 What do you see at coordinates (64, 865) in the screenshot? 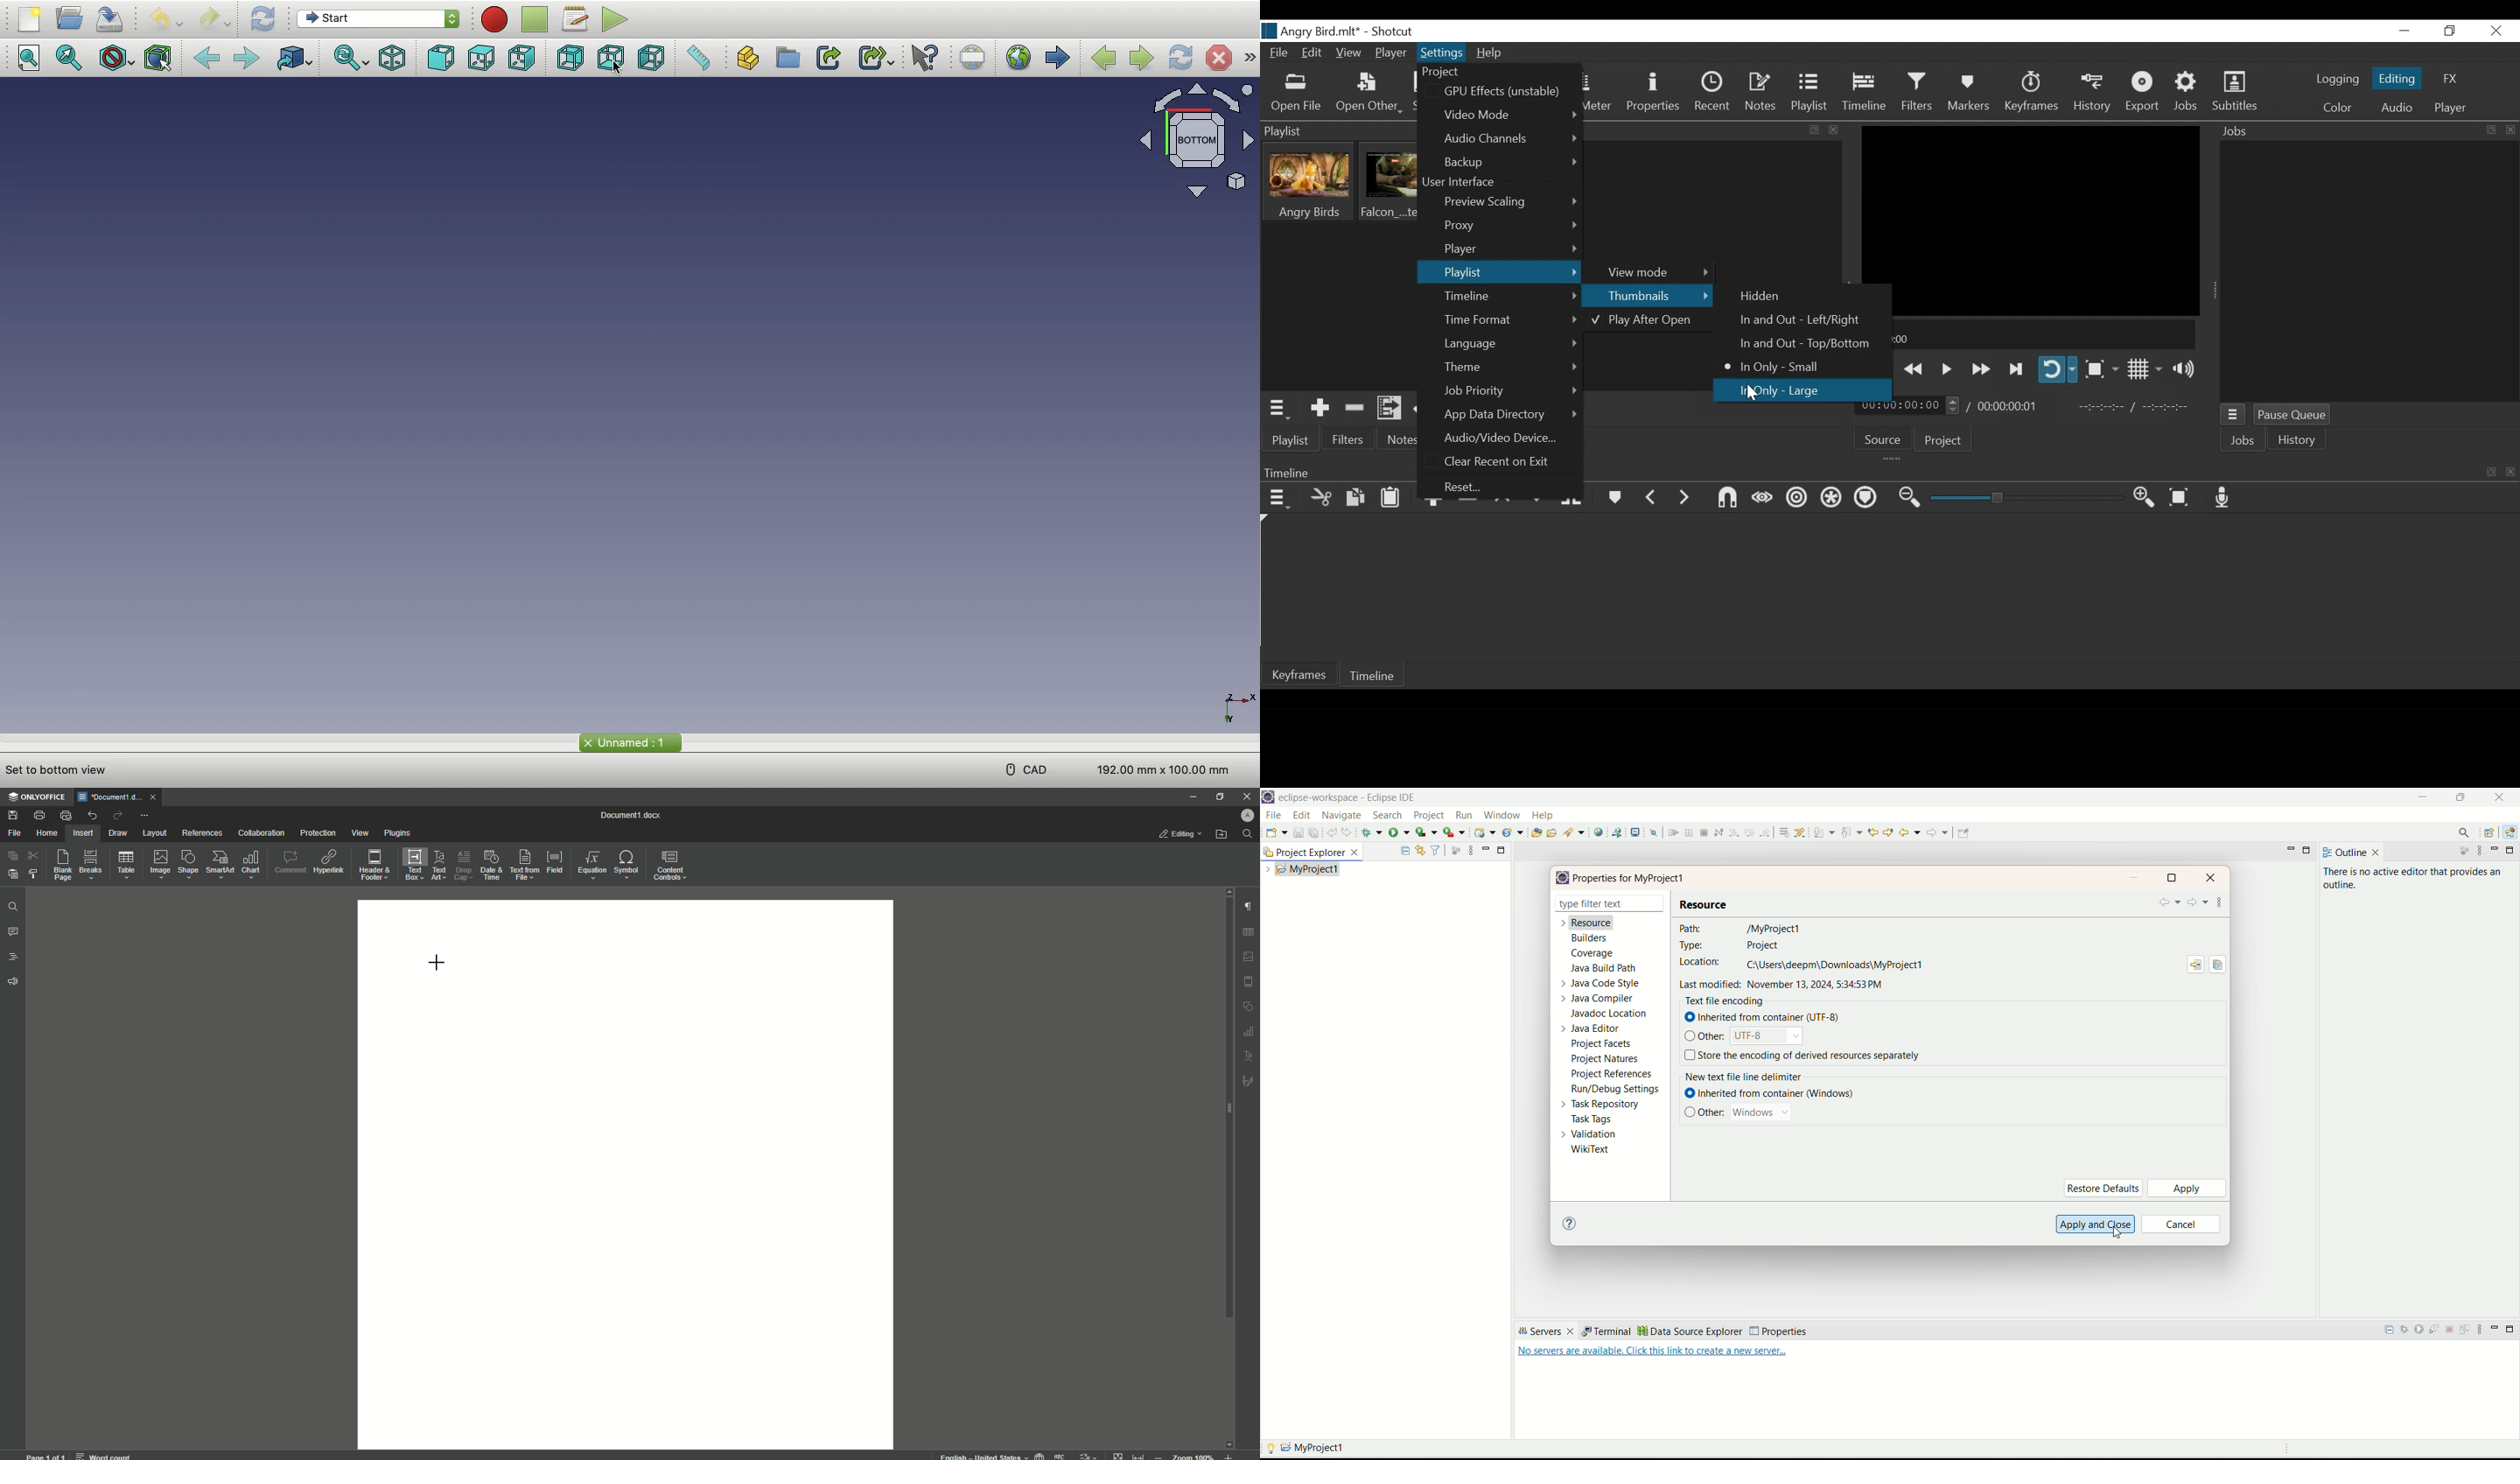
I see `Blank Page` at bounding box center [64, 865].